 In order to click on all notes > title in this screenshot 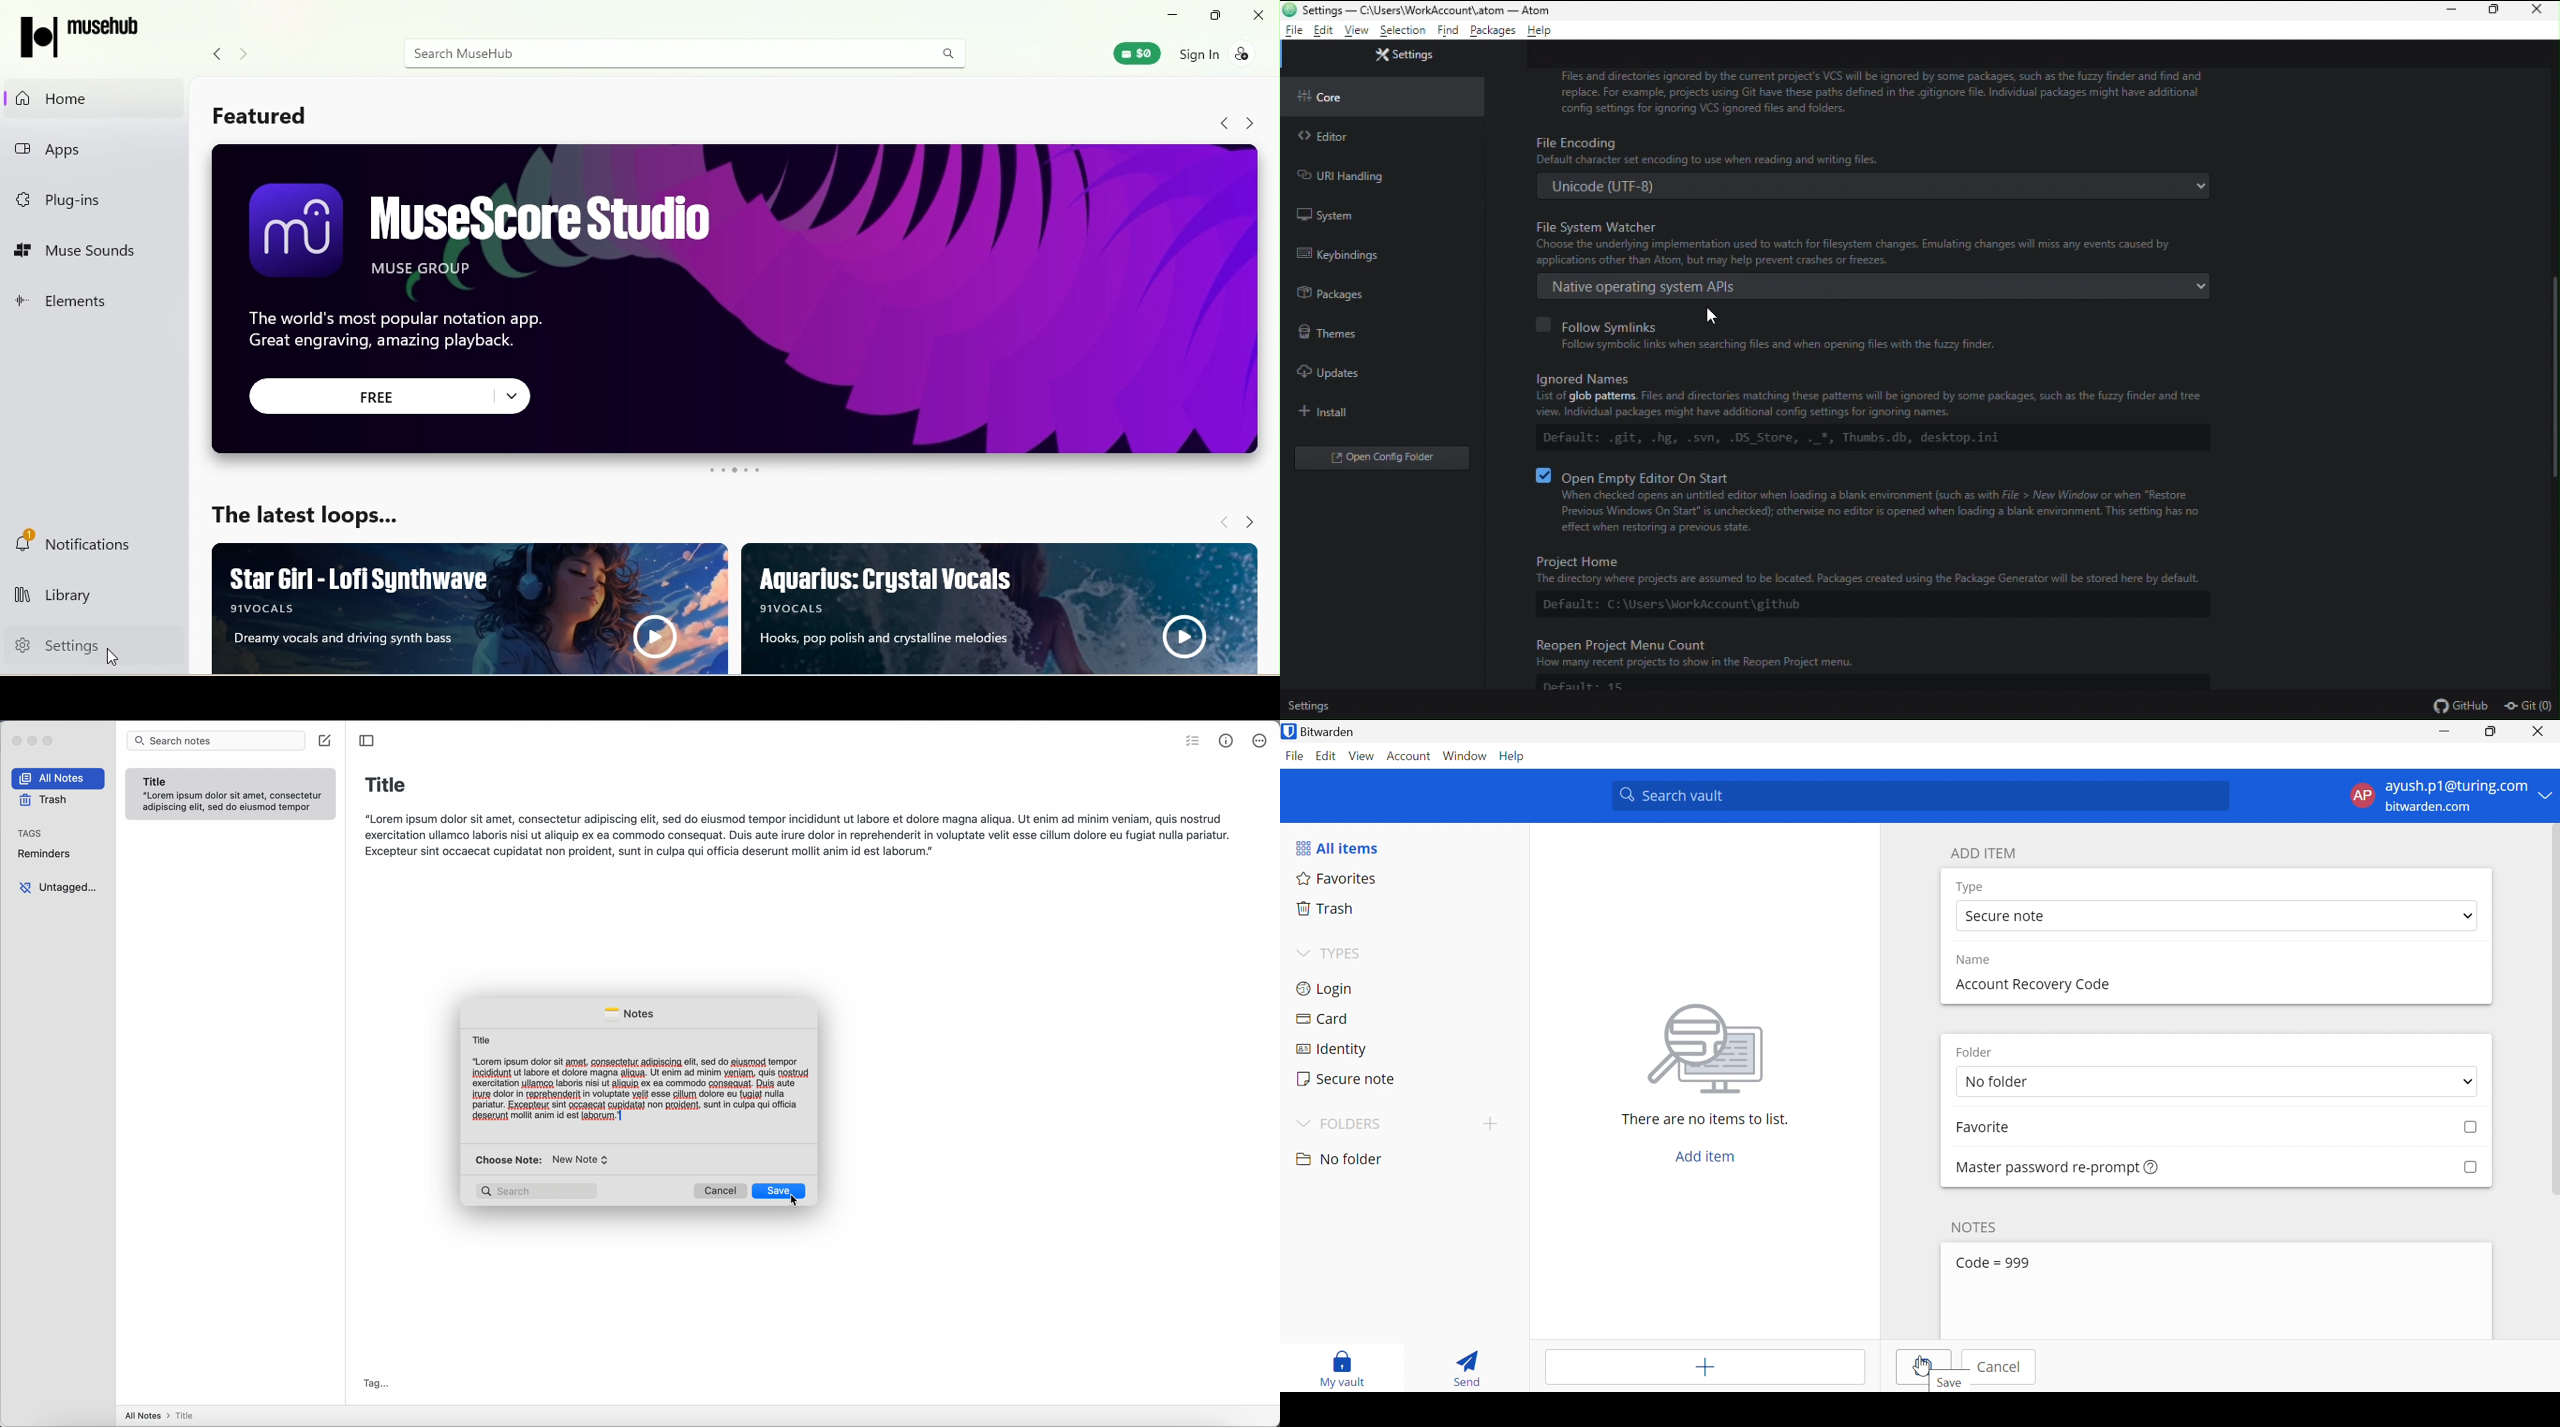, I will do `click(162, 1415)`.